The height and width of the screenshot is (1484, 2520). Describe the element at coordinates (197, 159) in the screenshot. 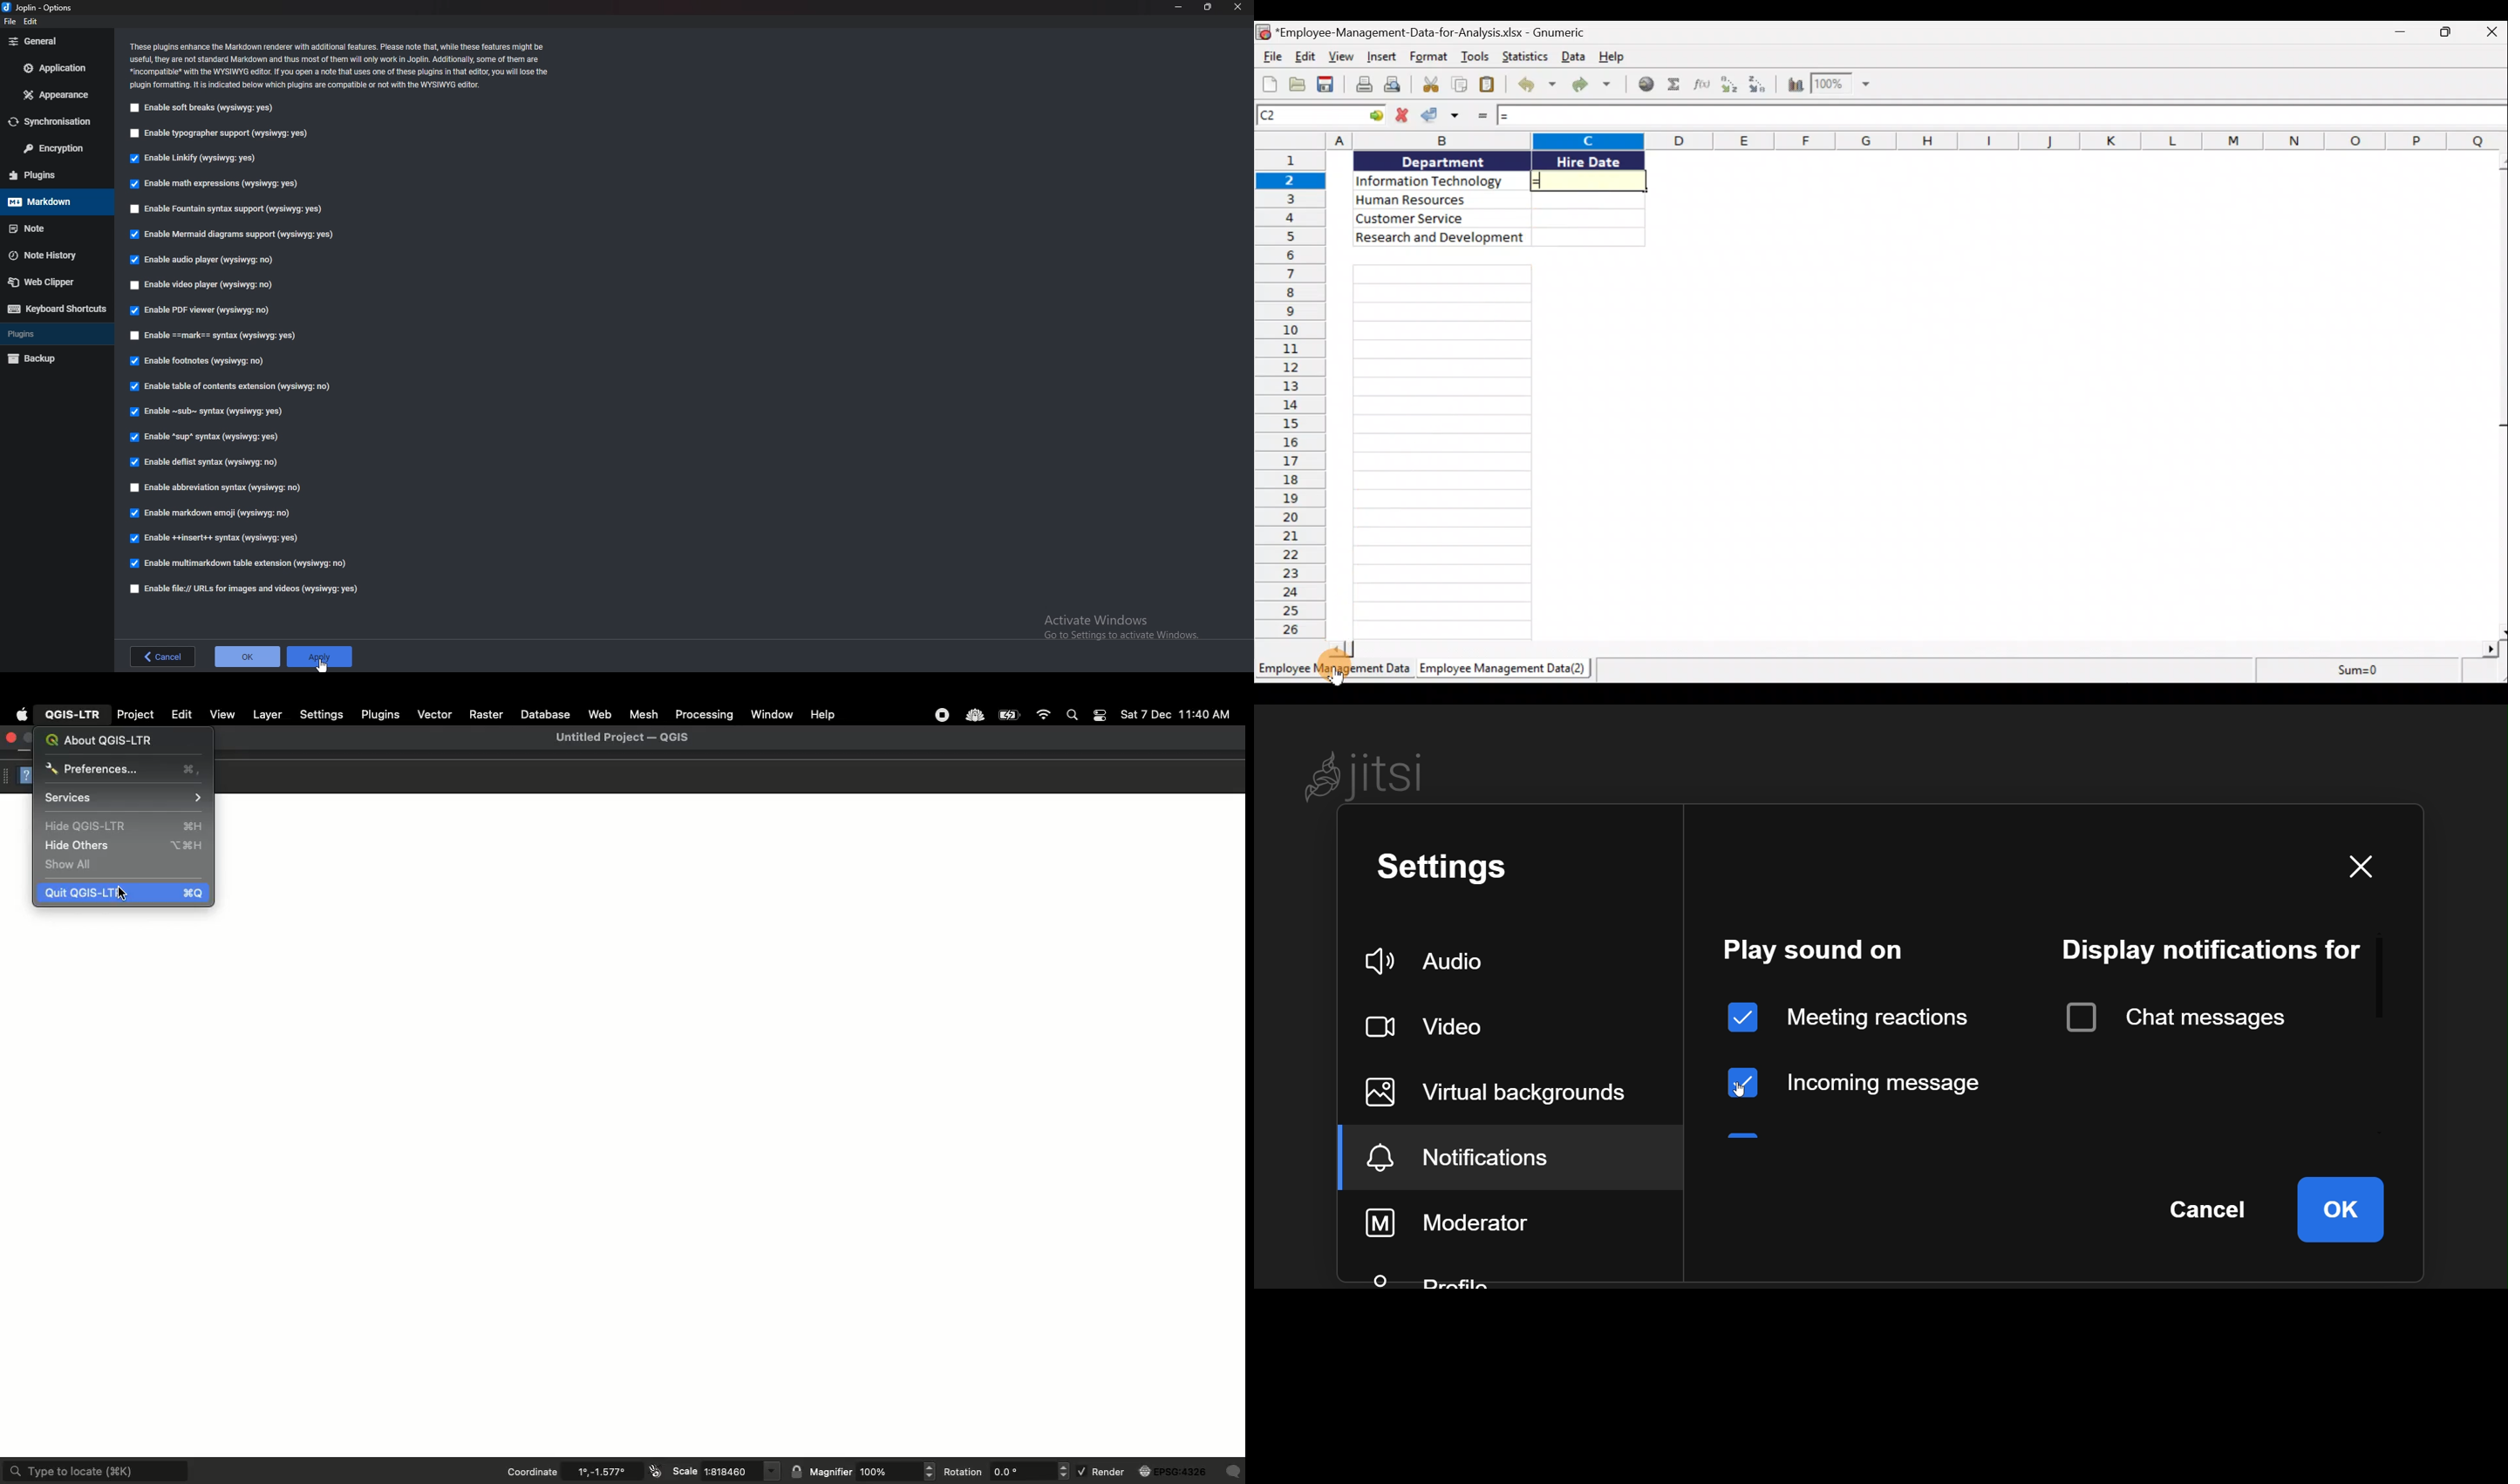

I see `Enable linkify (wysiqyg:yes)` at that location.